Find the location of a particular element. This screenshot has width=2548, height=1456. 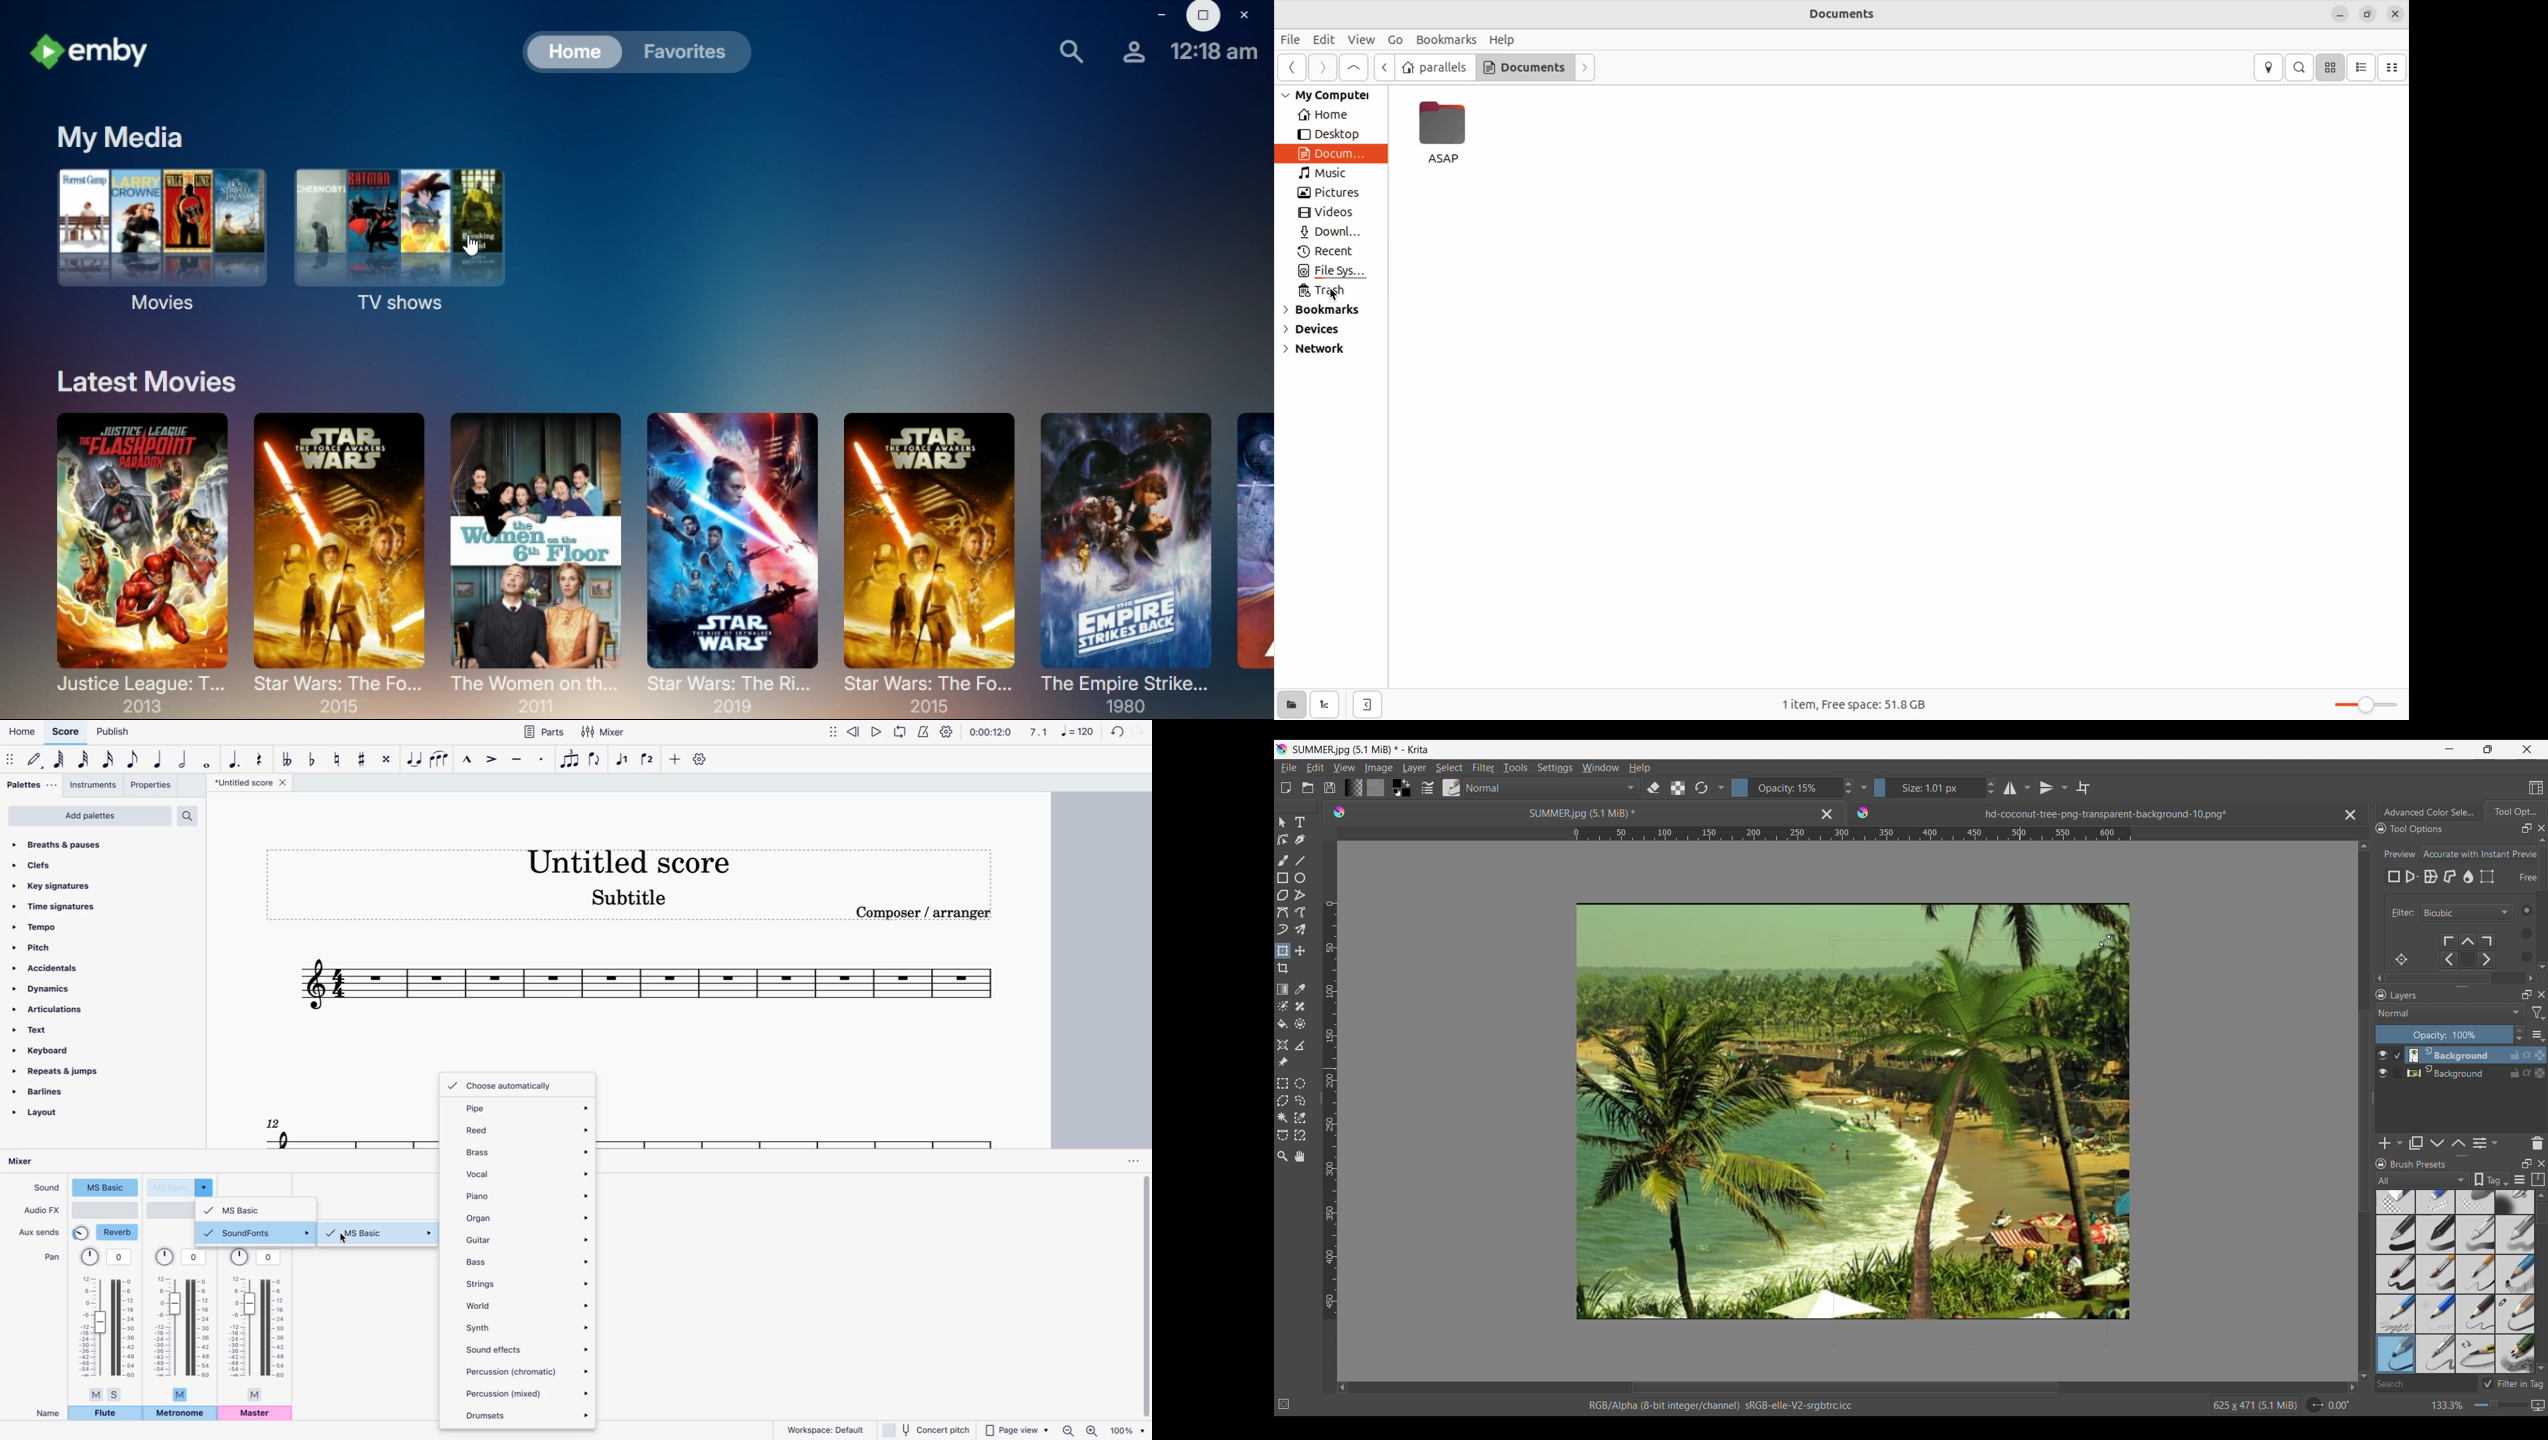

Open an existing document is located at coordinates (1307, 788).